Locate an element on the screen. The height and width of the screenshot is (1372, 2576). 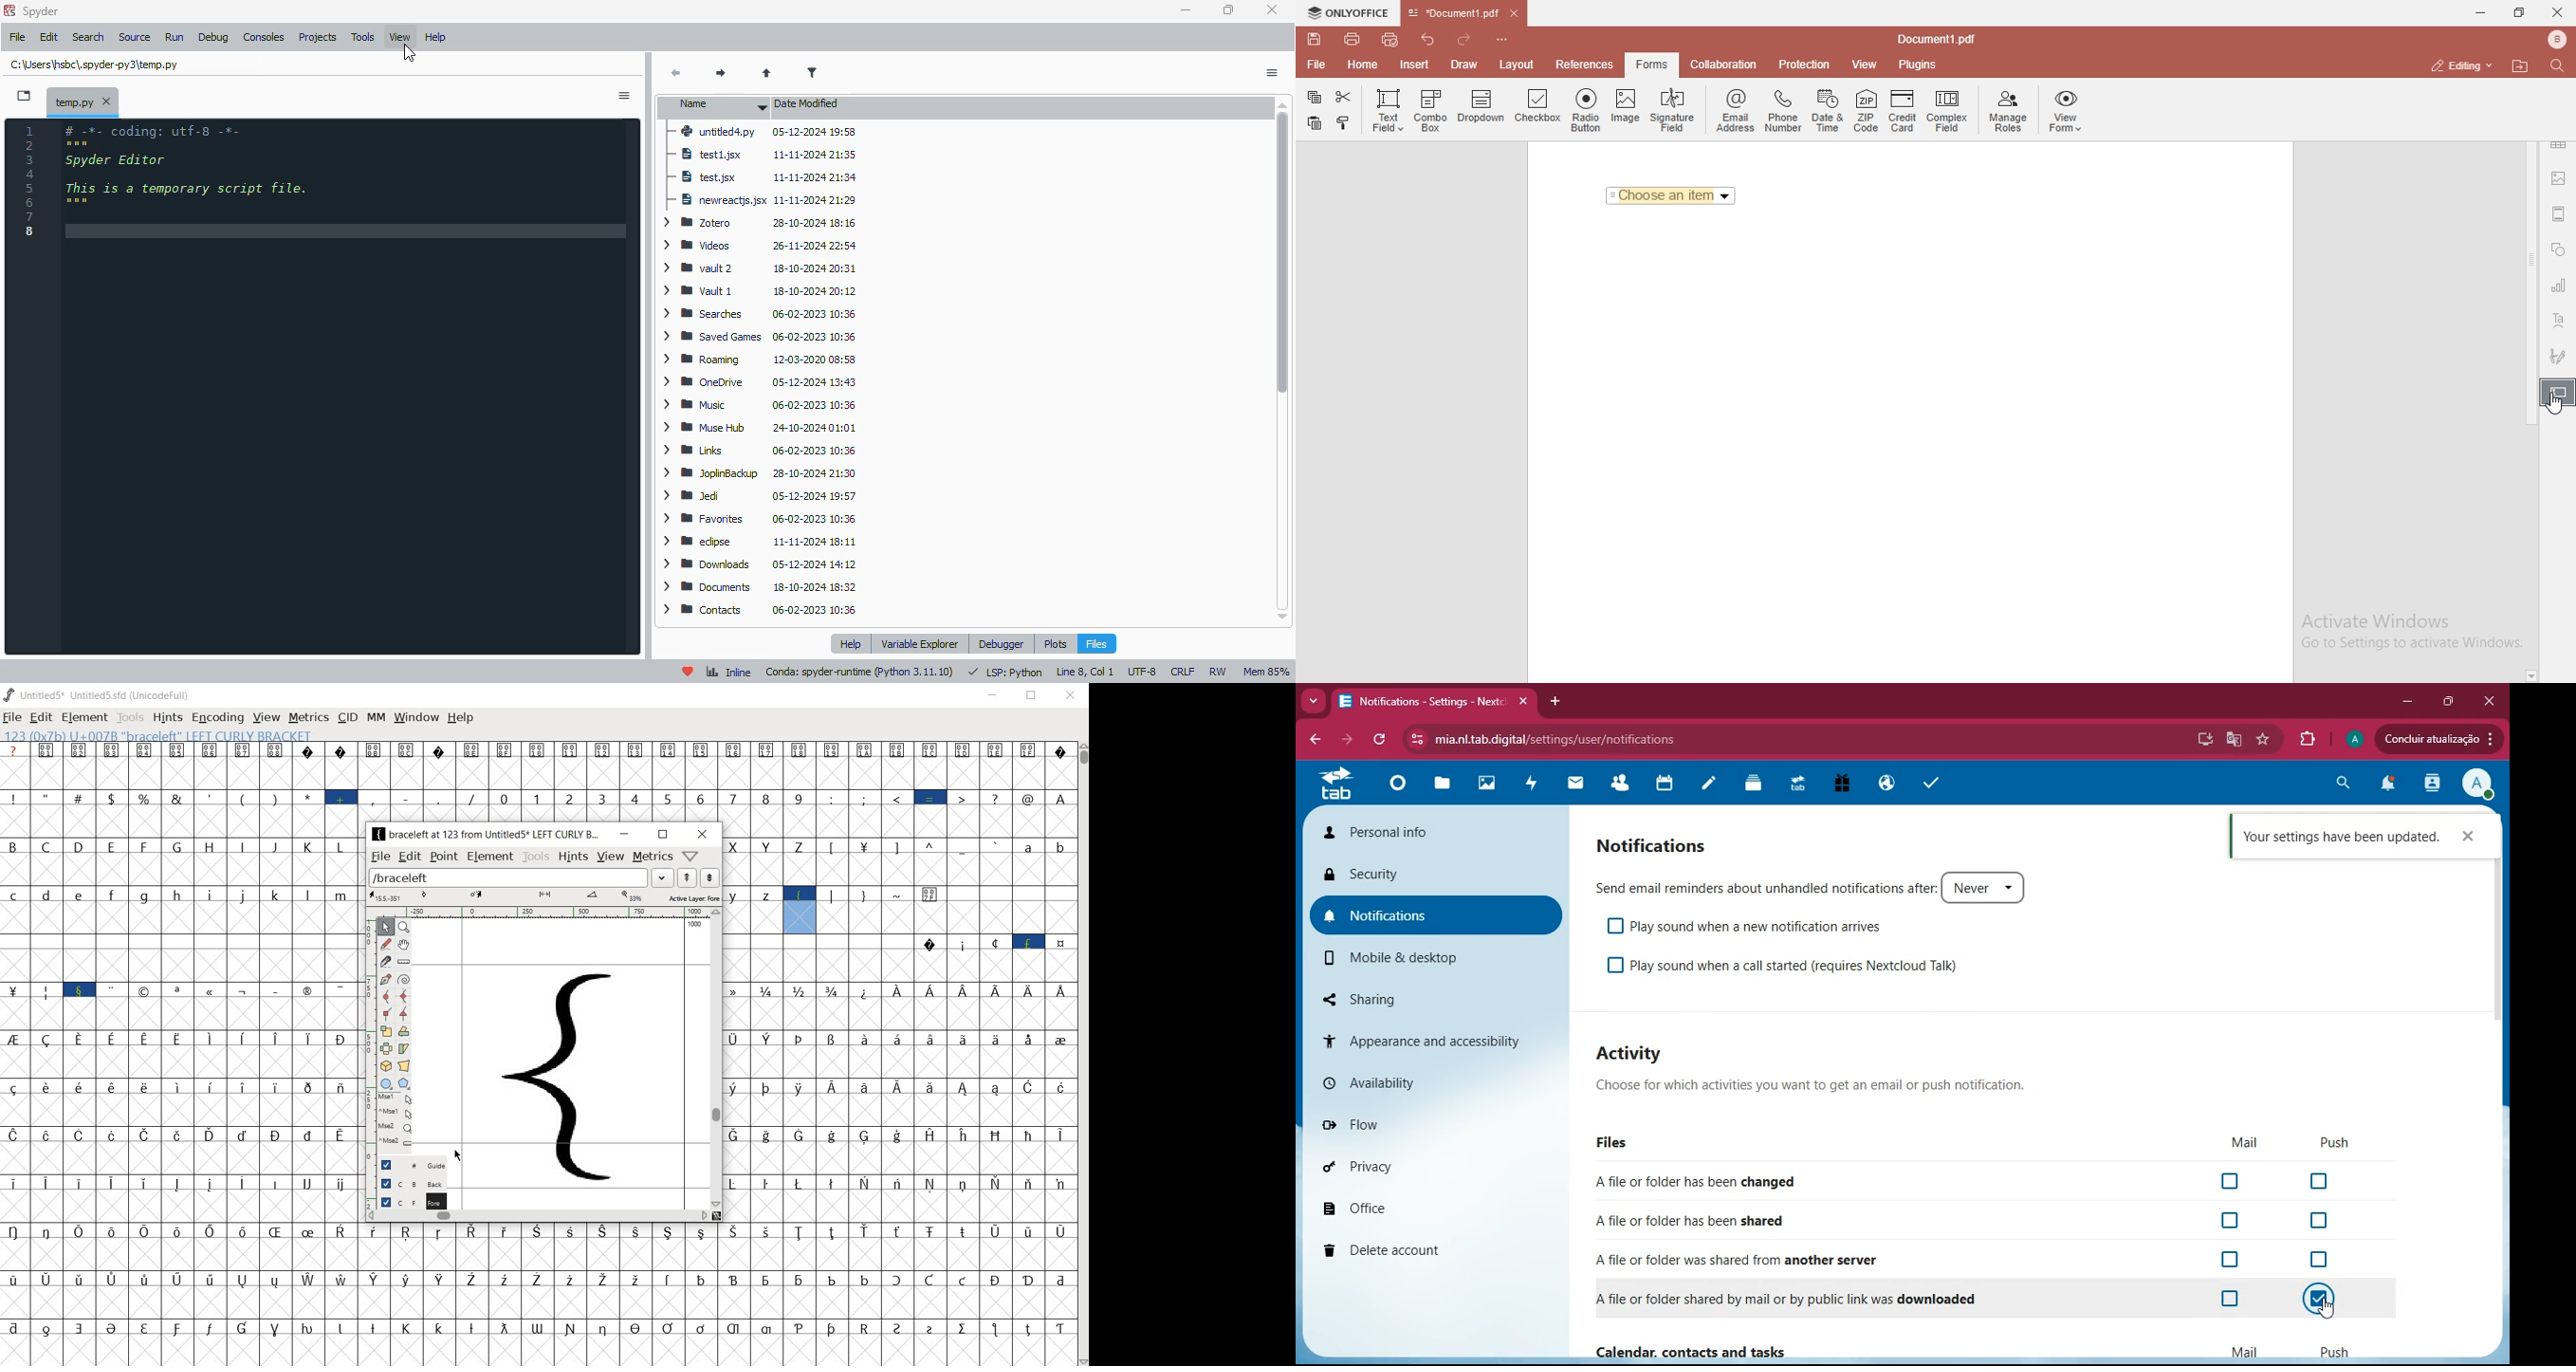
Element is located at coordinates (490, 857).